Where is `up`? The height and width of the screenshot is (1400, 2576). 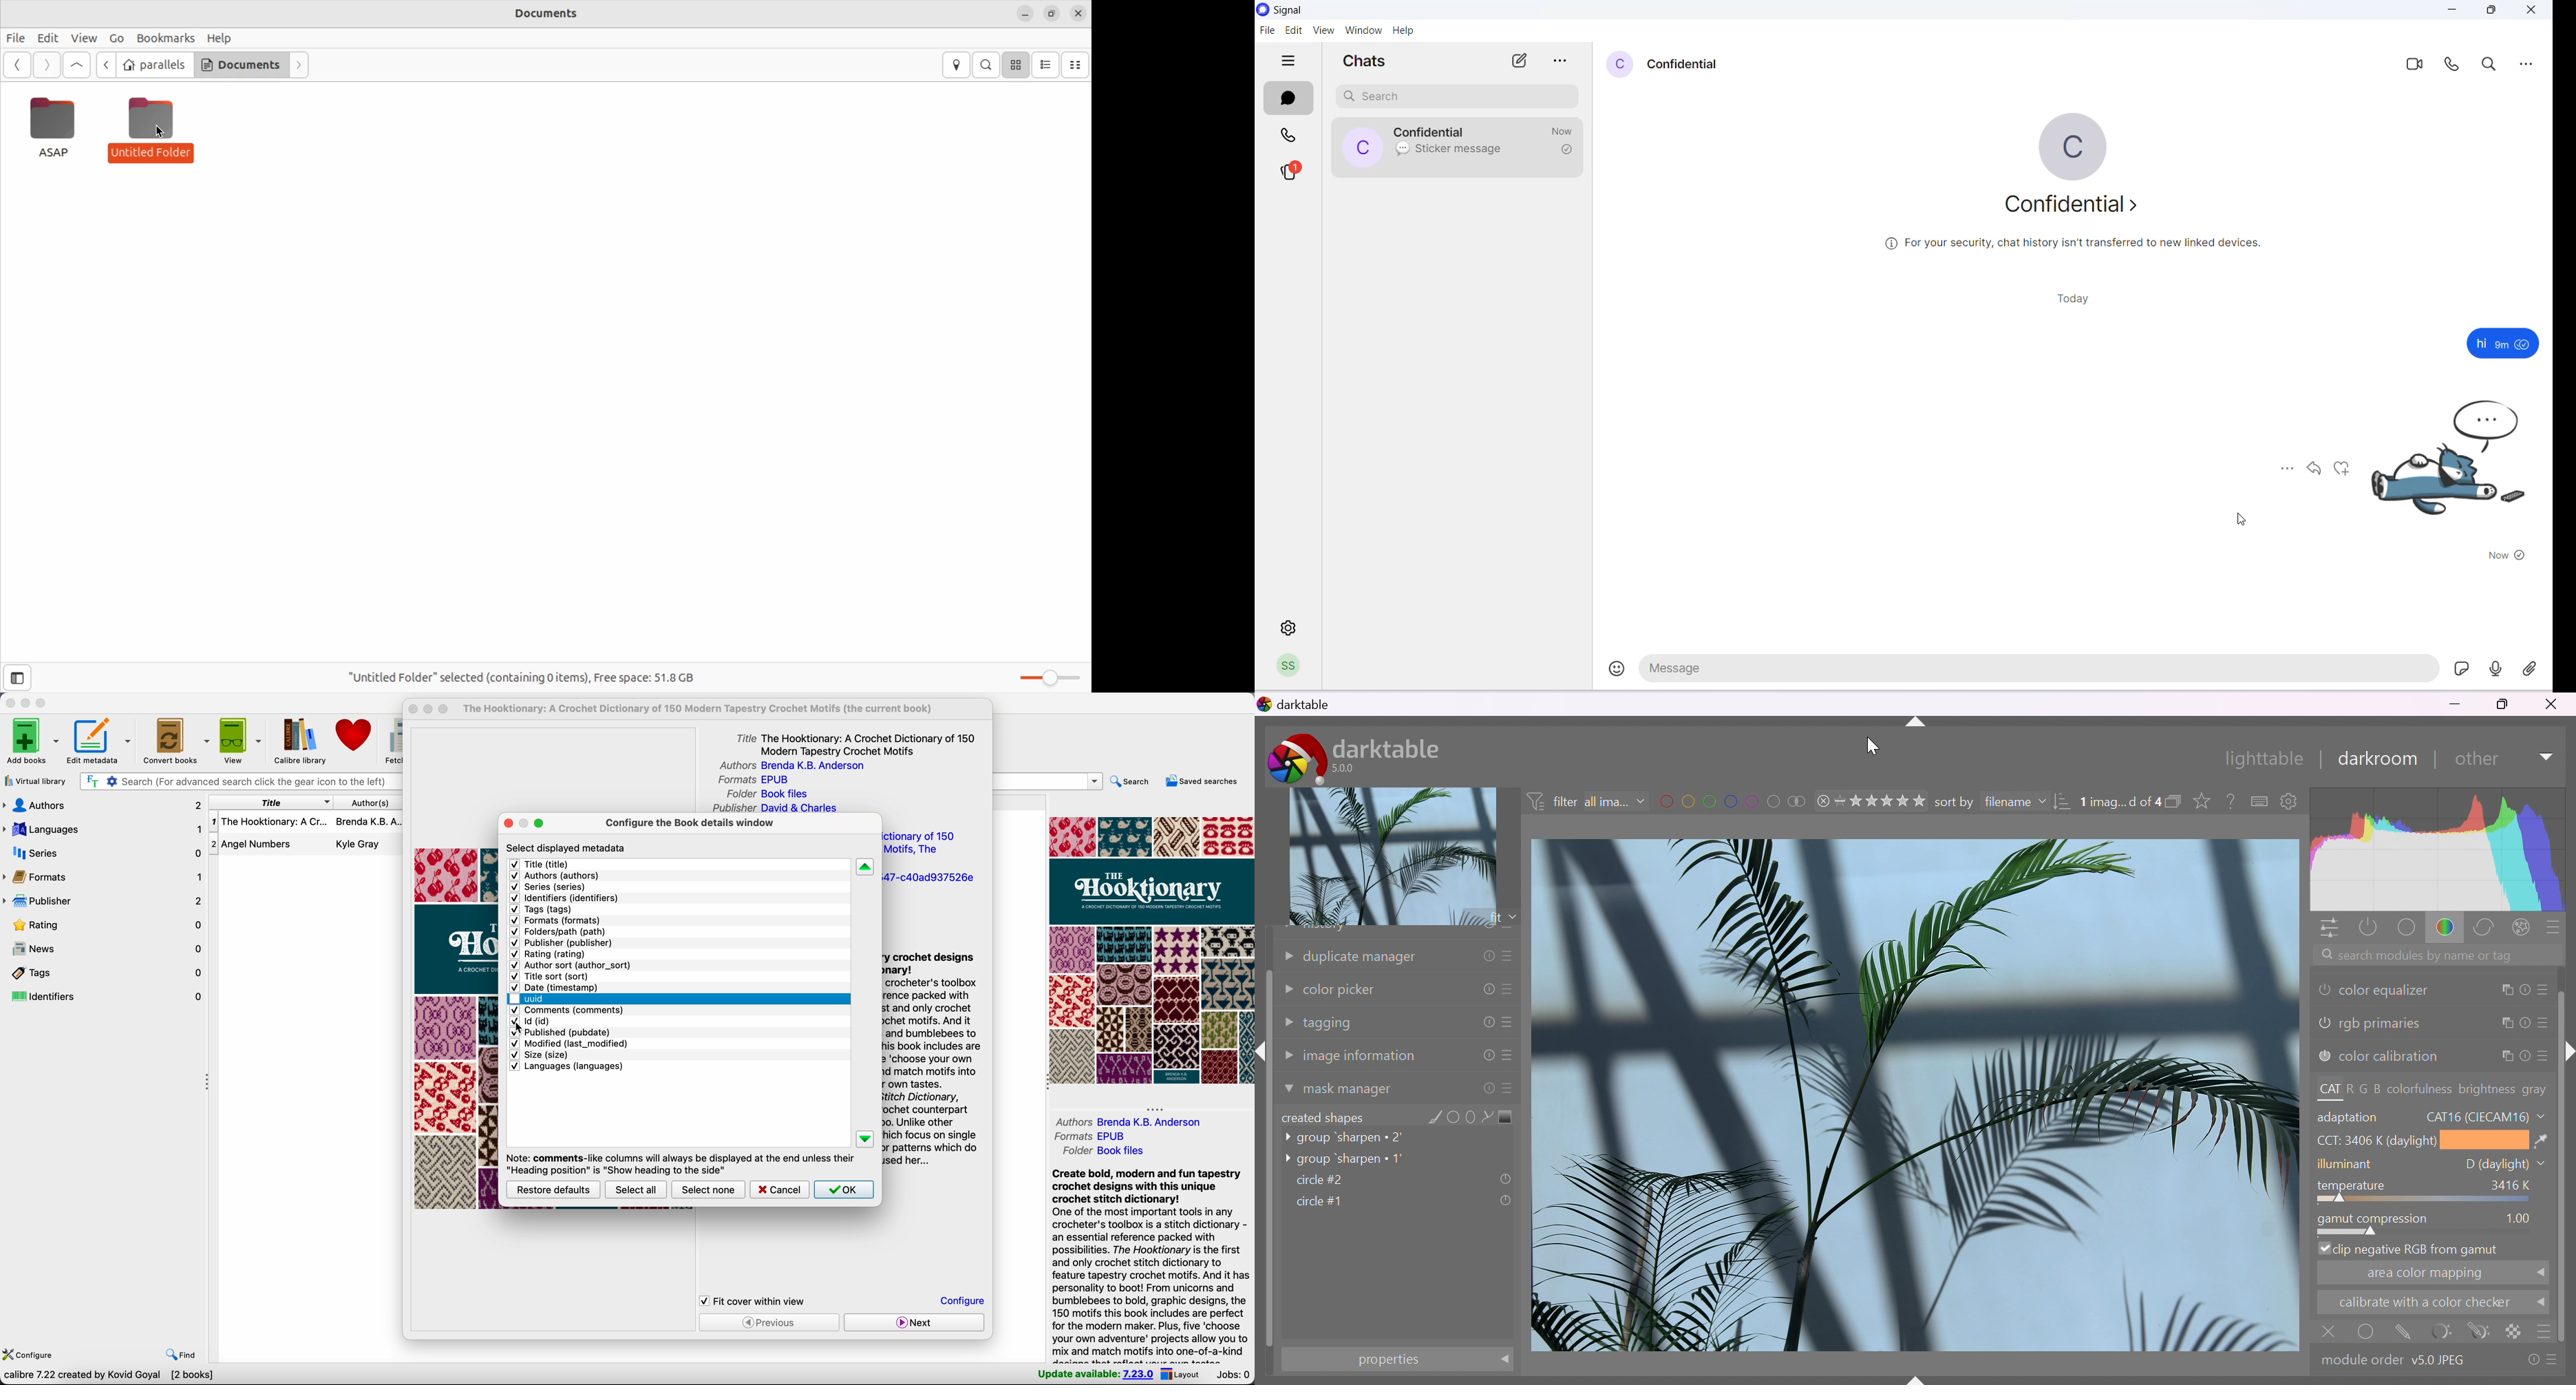
up is located at coordinates (865, 868).